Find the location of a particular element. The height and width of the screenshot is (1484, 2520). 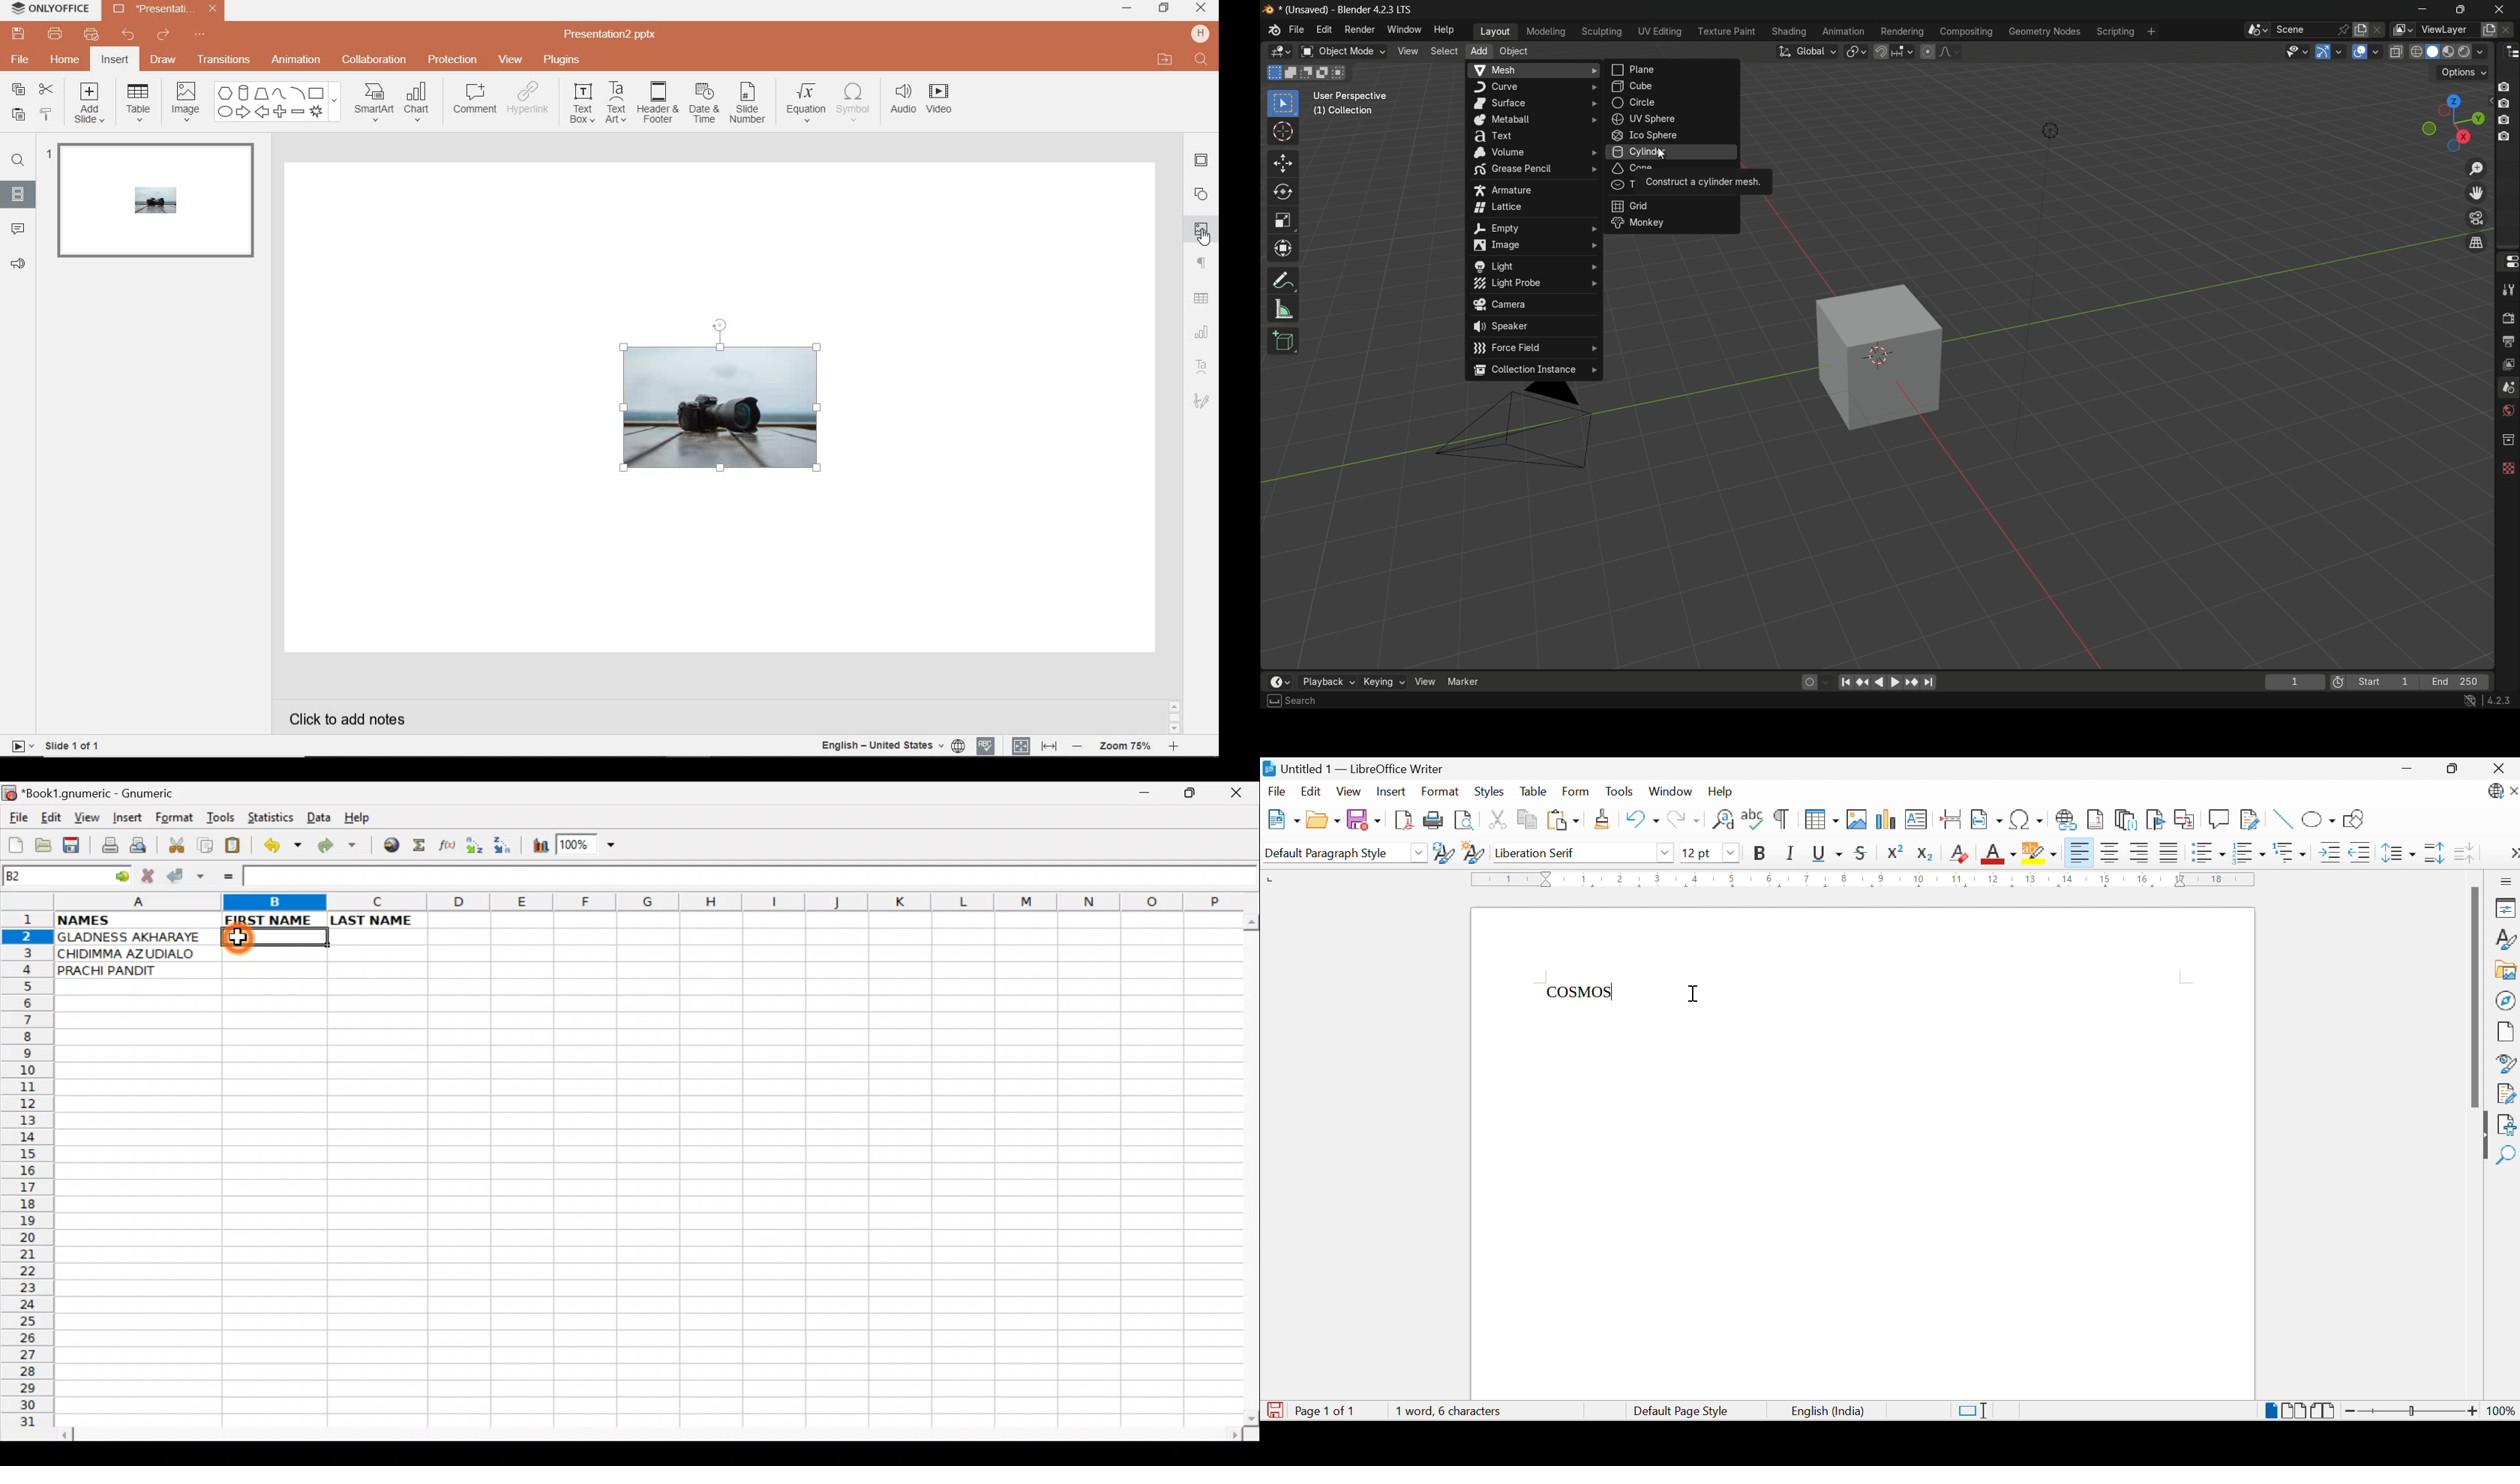

browse scenes is located at coordinates (2256, 30).